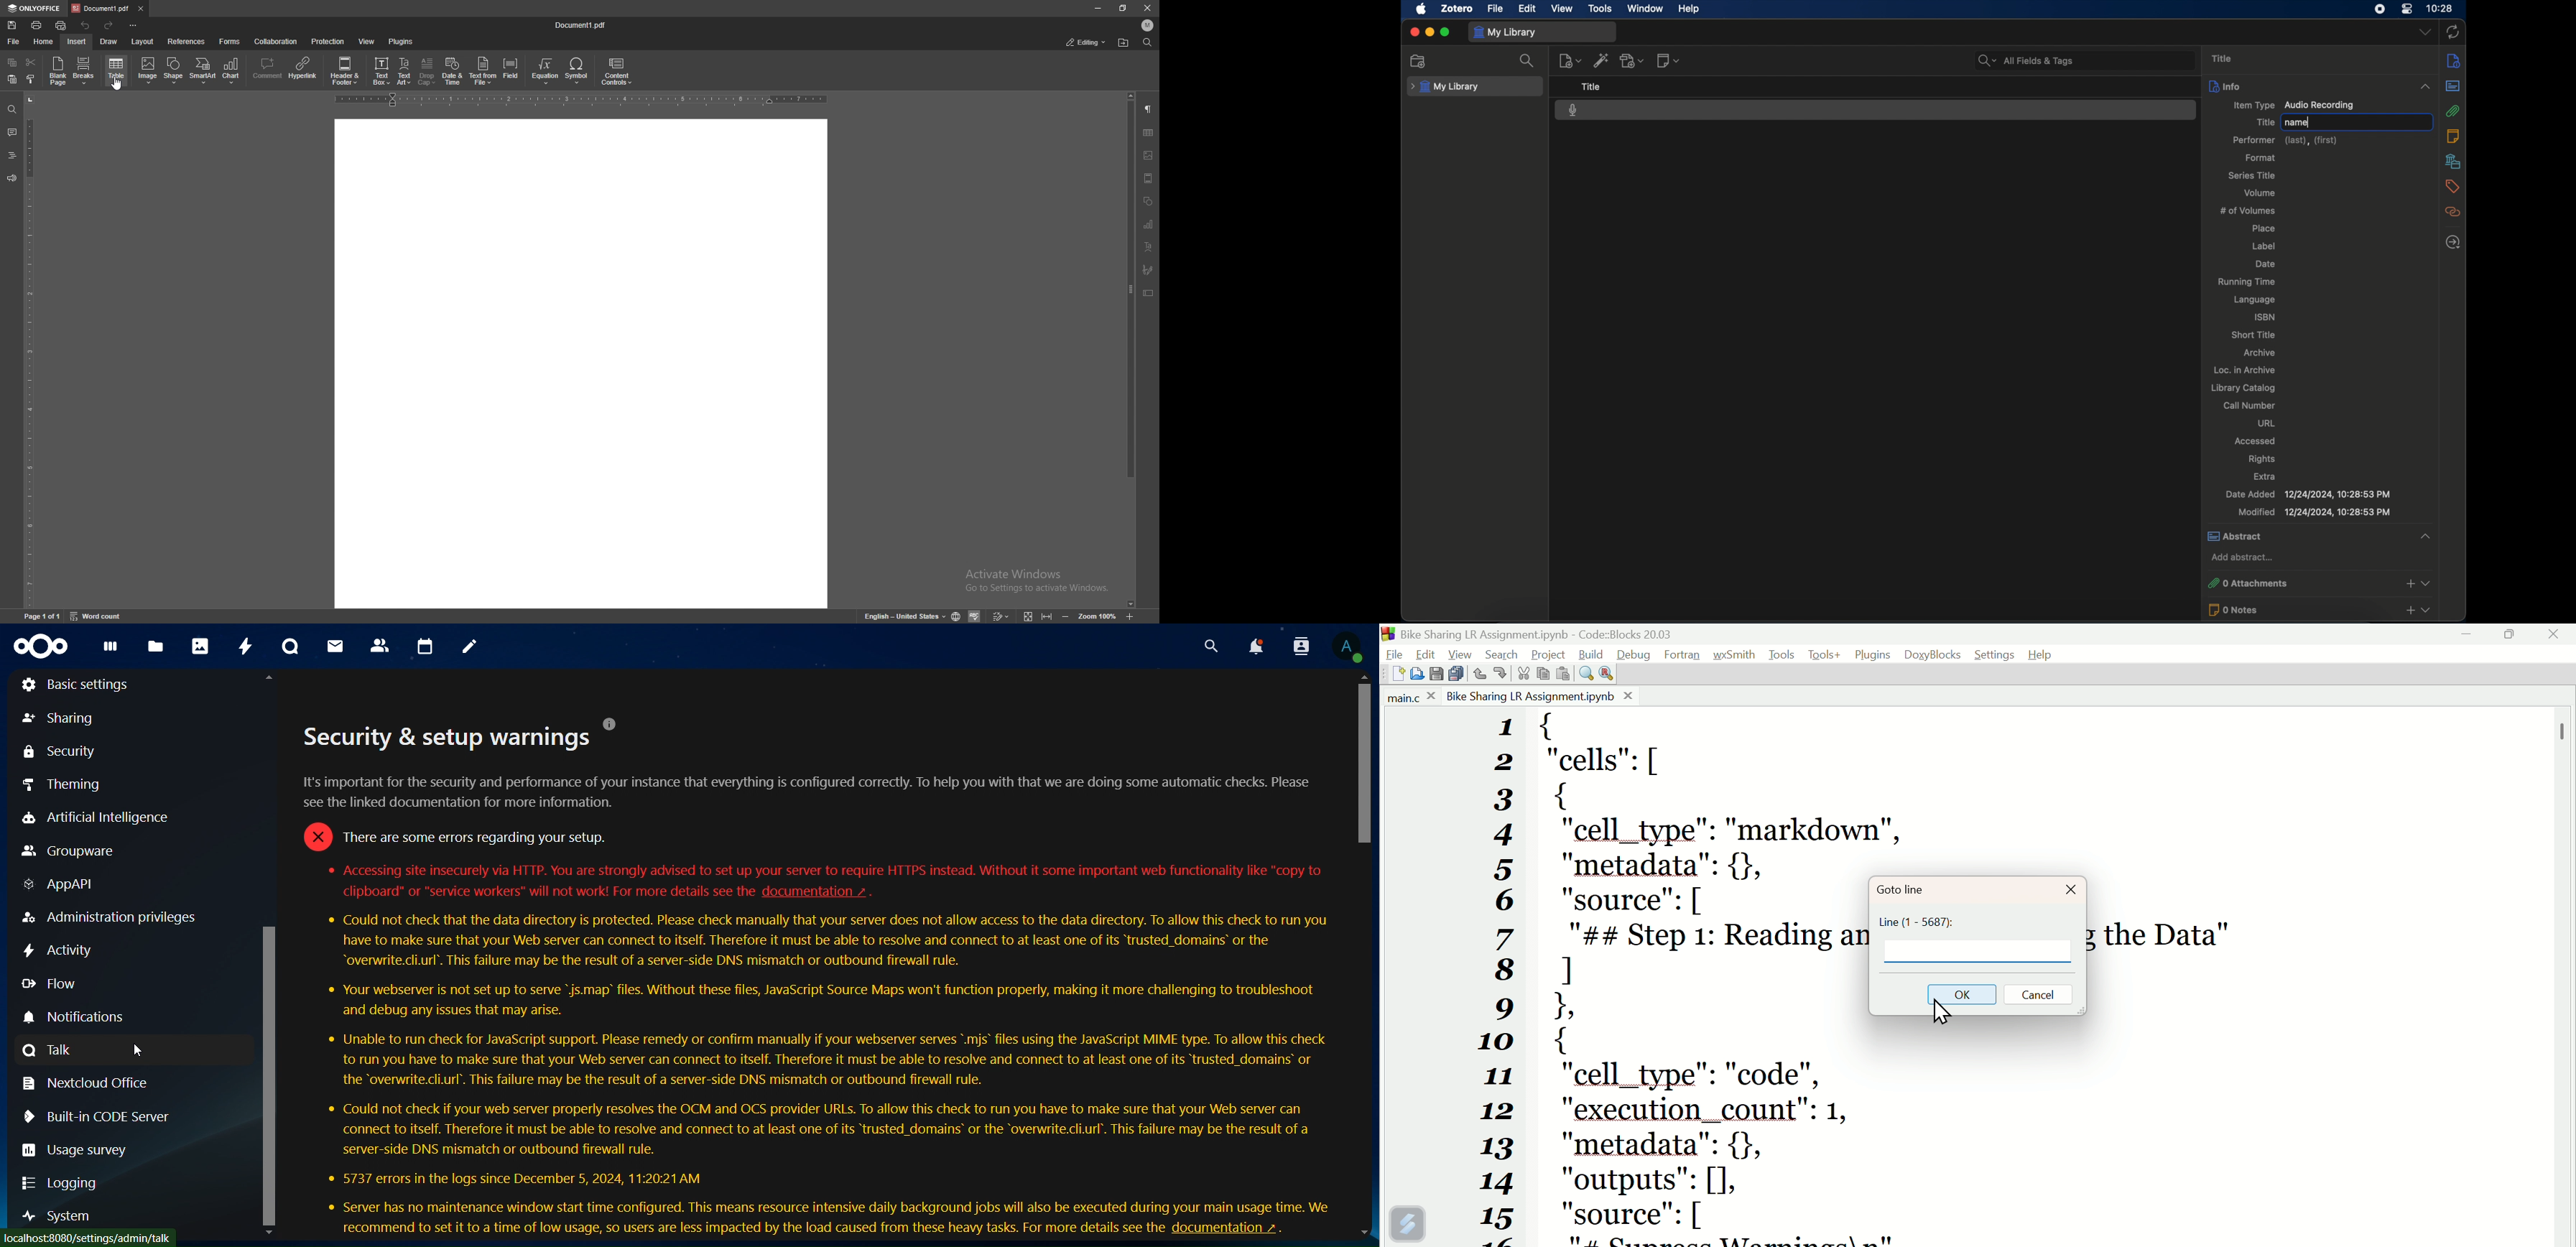  What do you see at coordinates (137, 1049) in the screenshot?
I see `cursor` at bounding box center [137, 1049].